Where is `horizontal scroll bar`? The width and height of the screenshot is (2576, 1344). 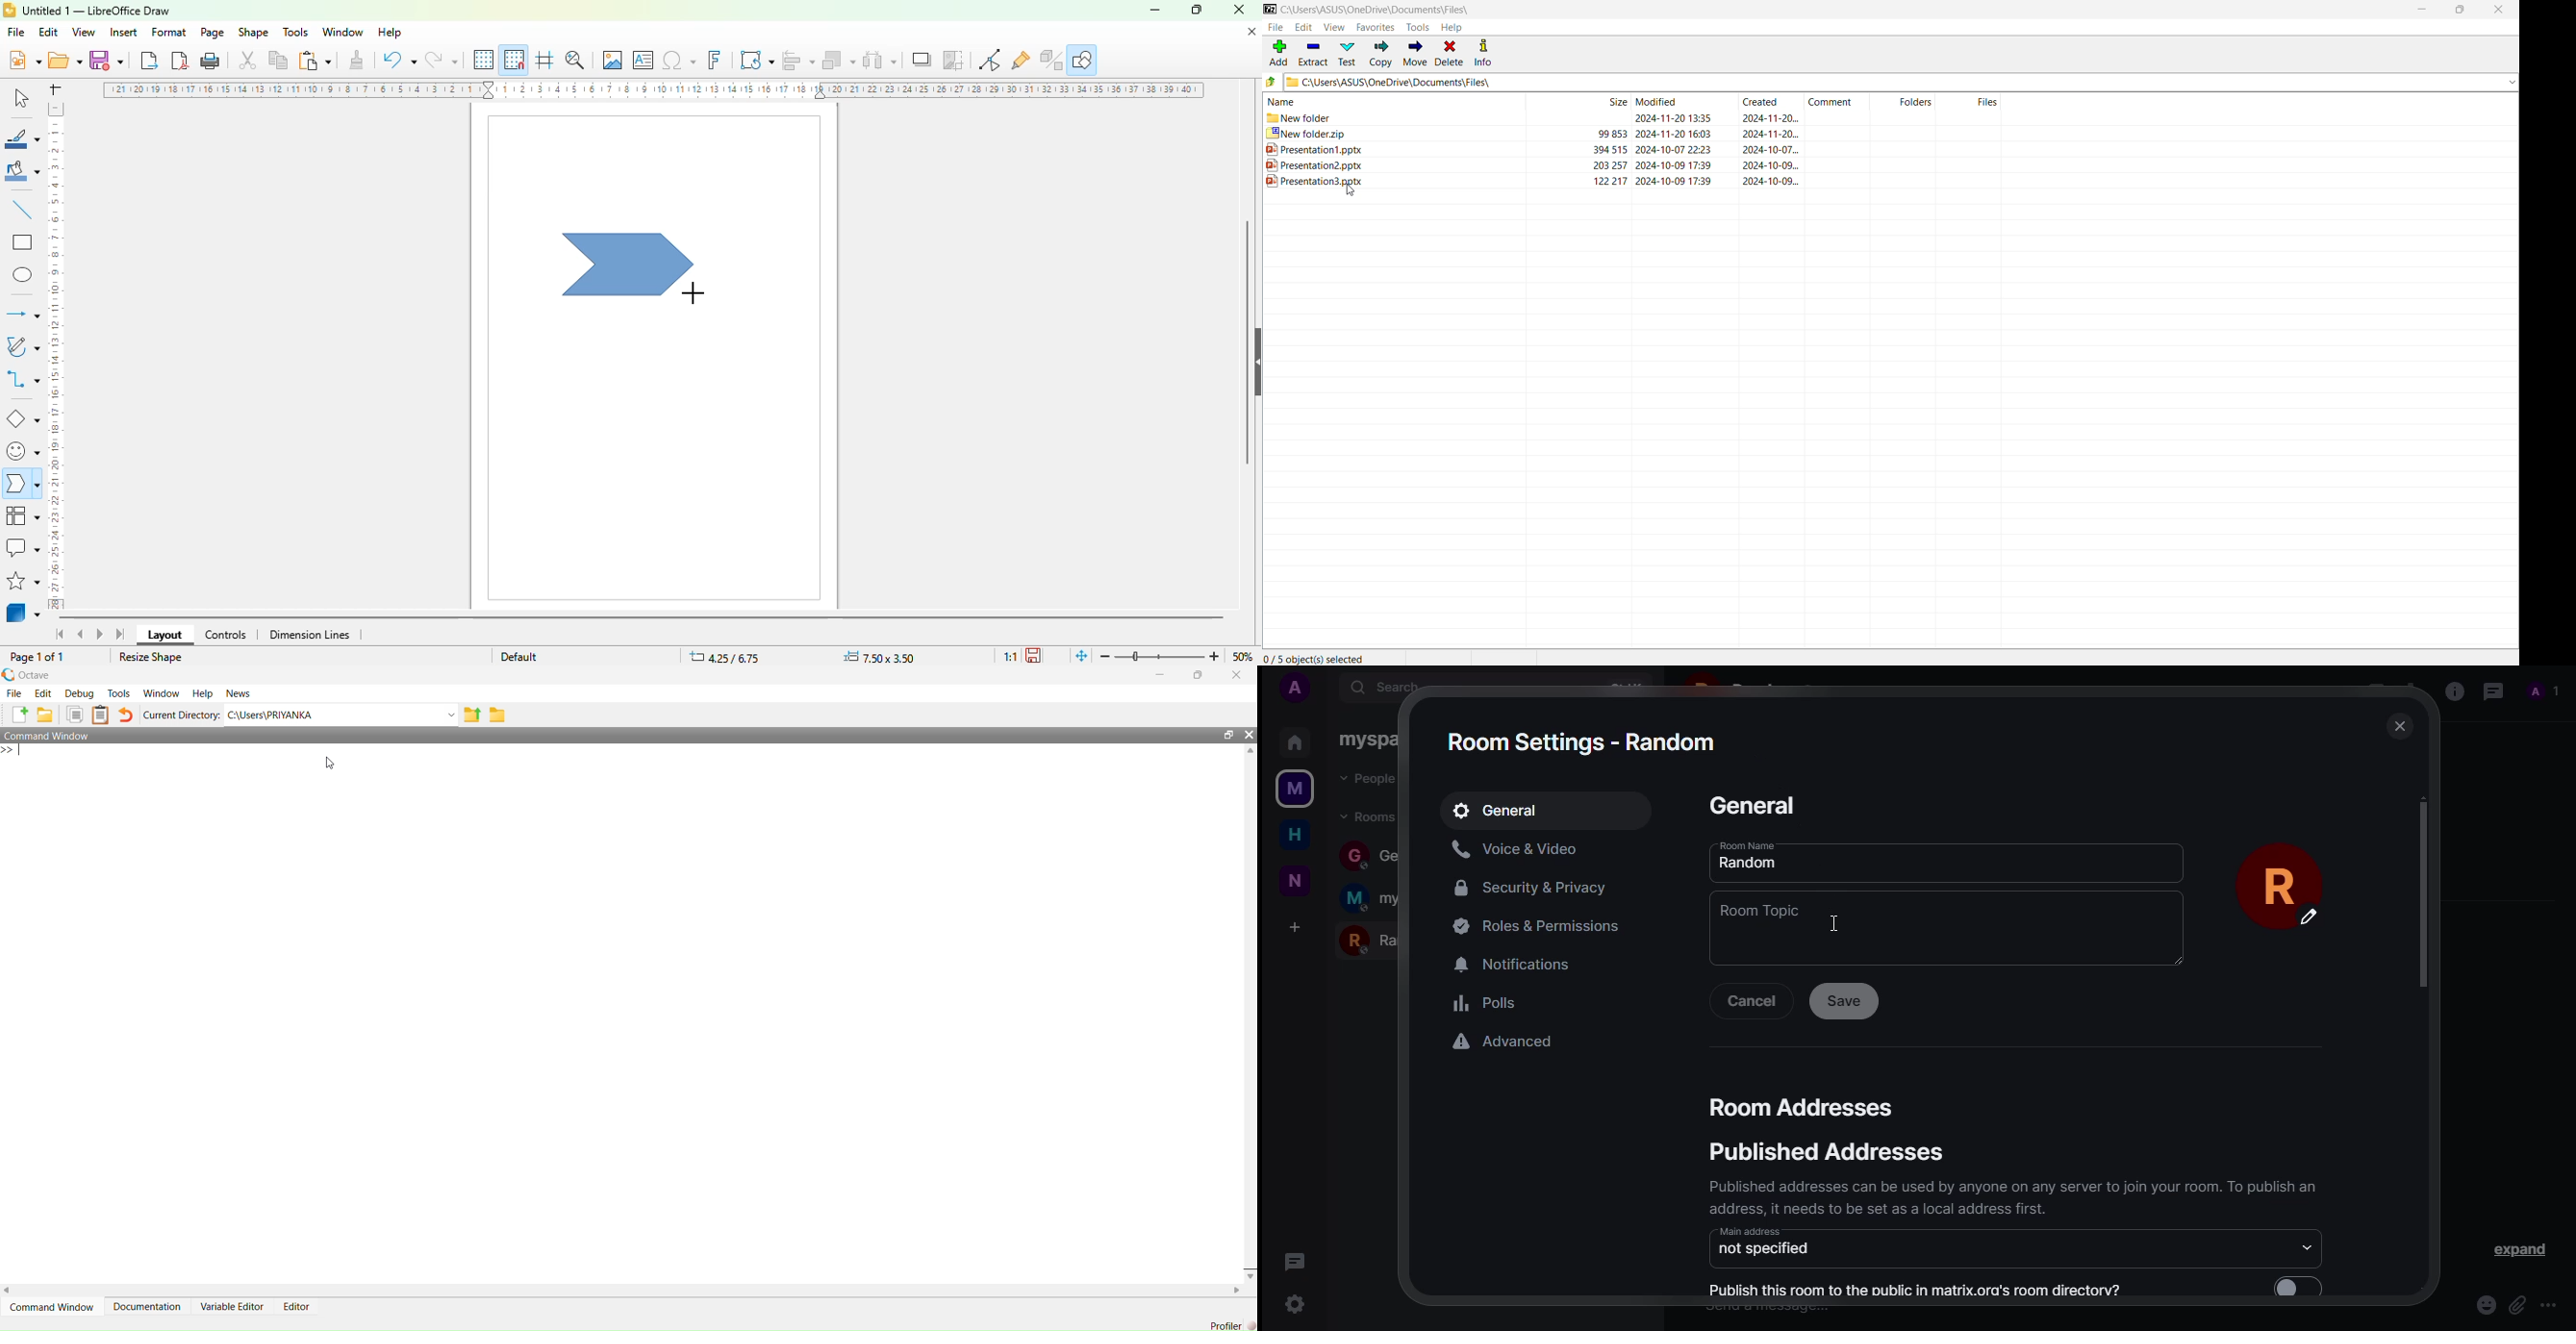 horizontal scroll bar is located at coordinates (643, 619).